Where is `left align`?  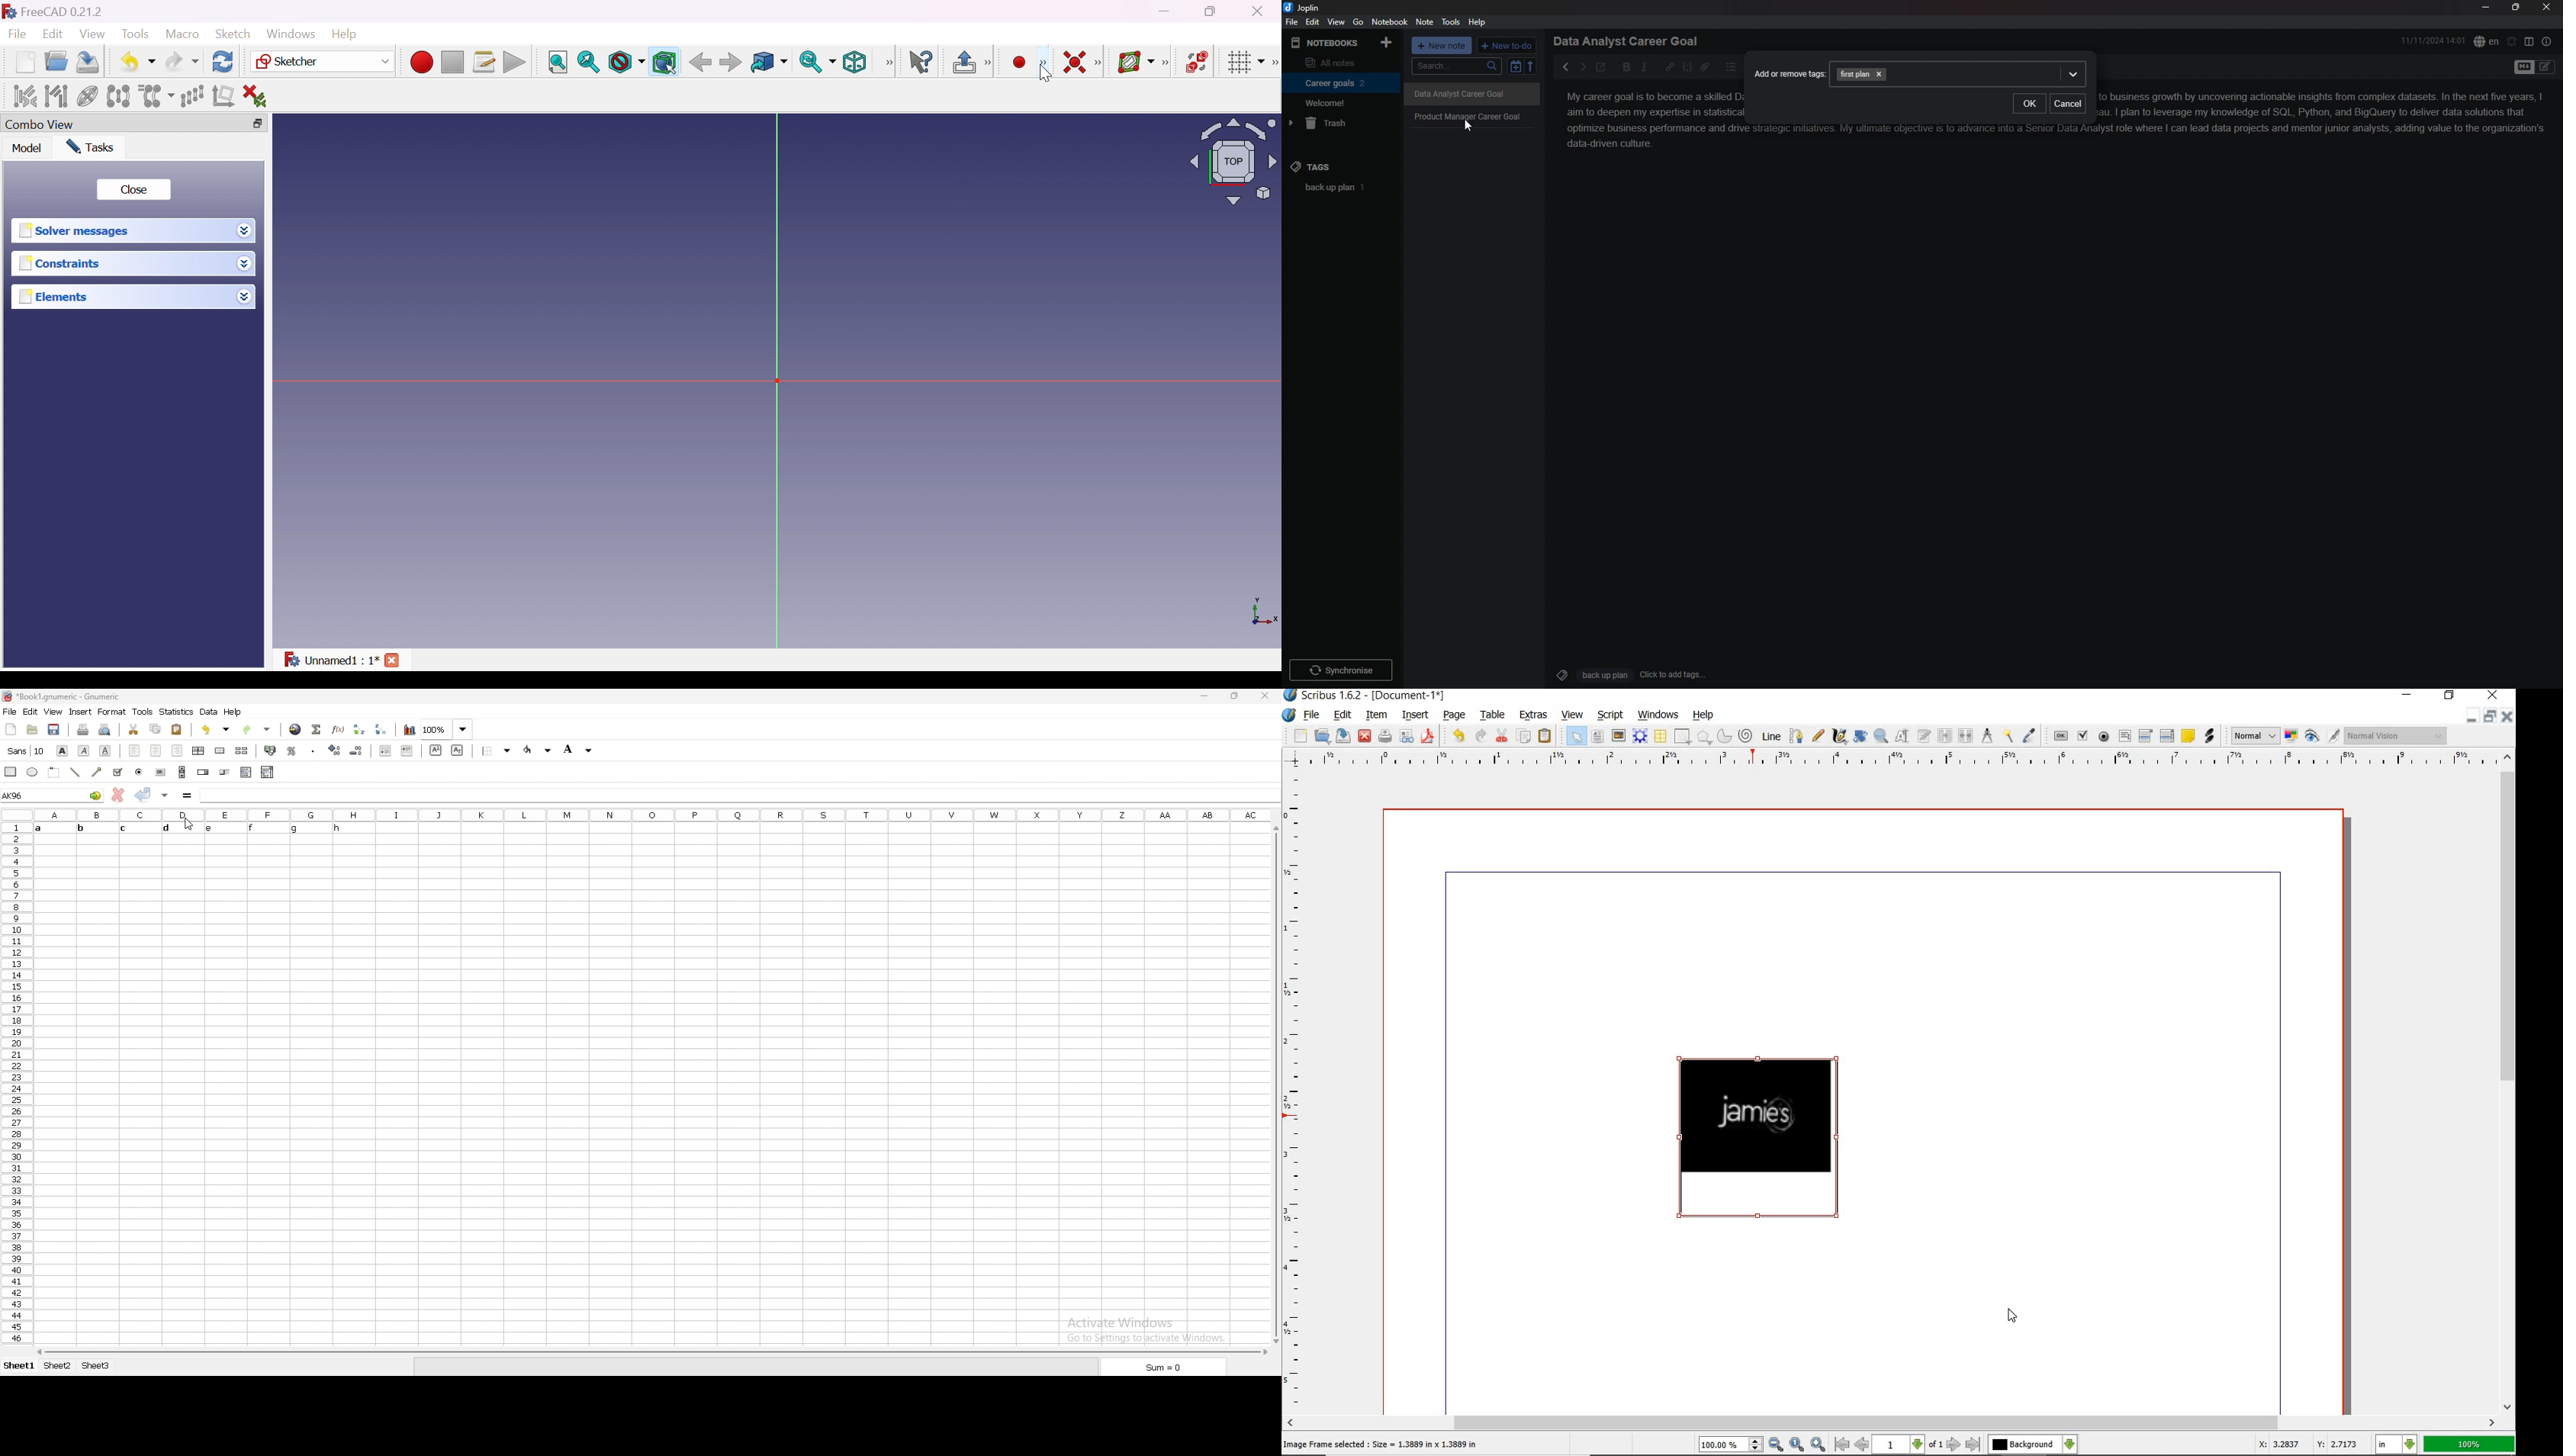 left align is located at coordinates (134, 750).